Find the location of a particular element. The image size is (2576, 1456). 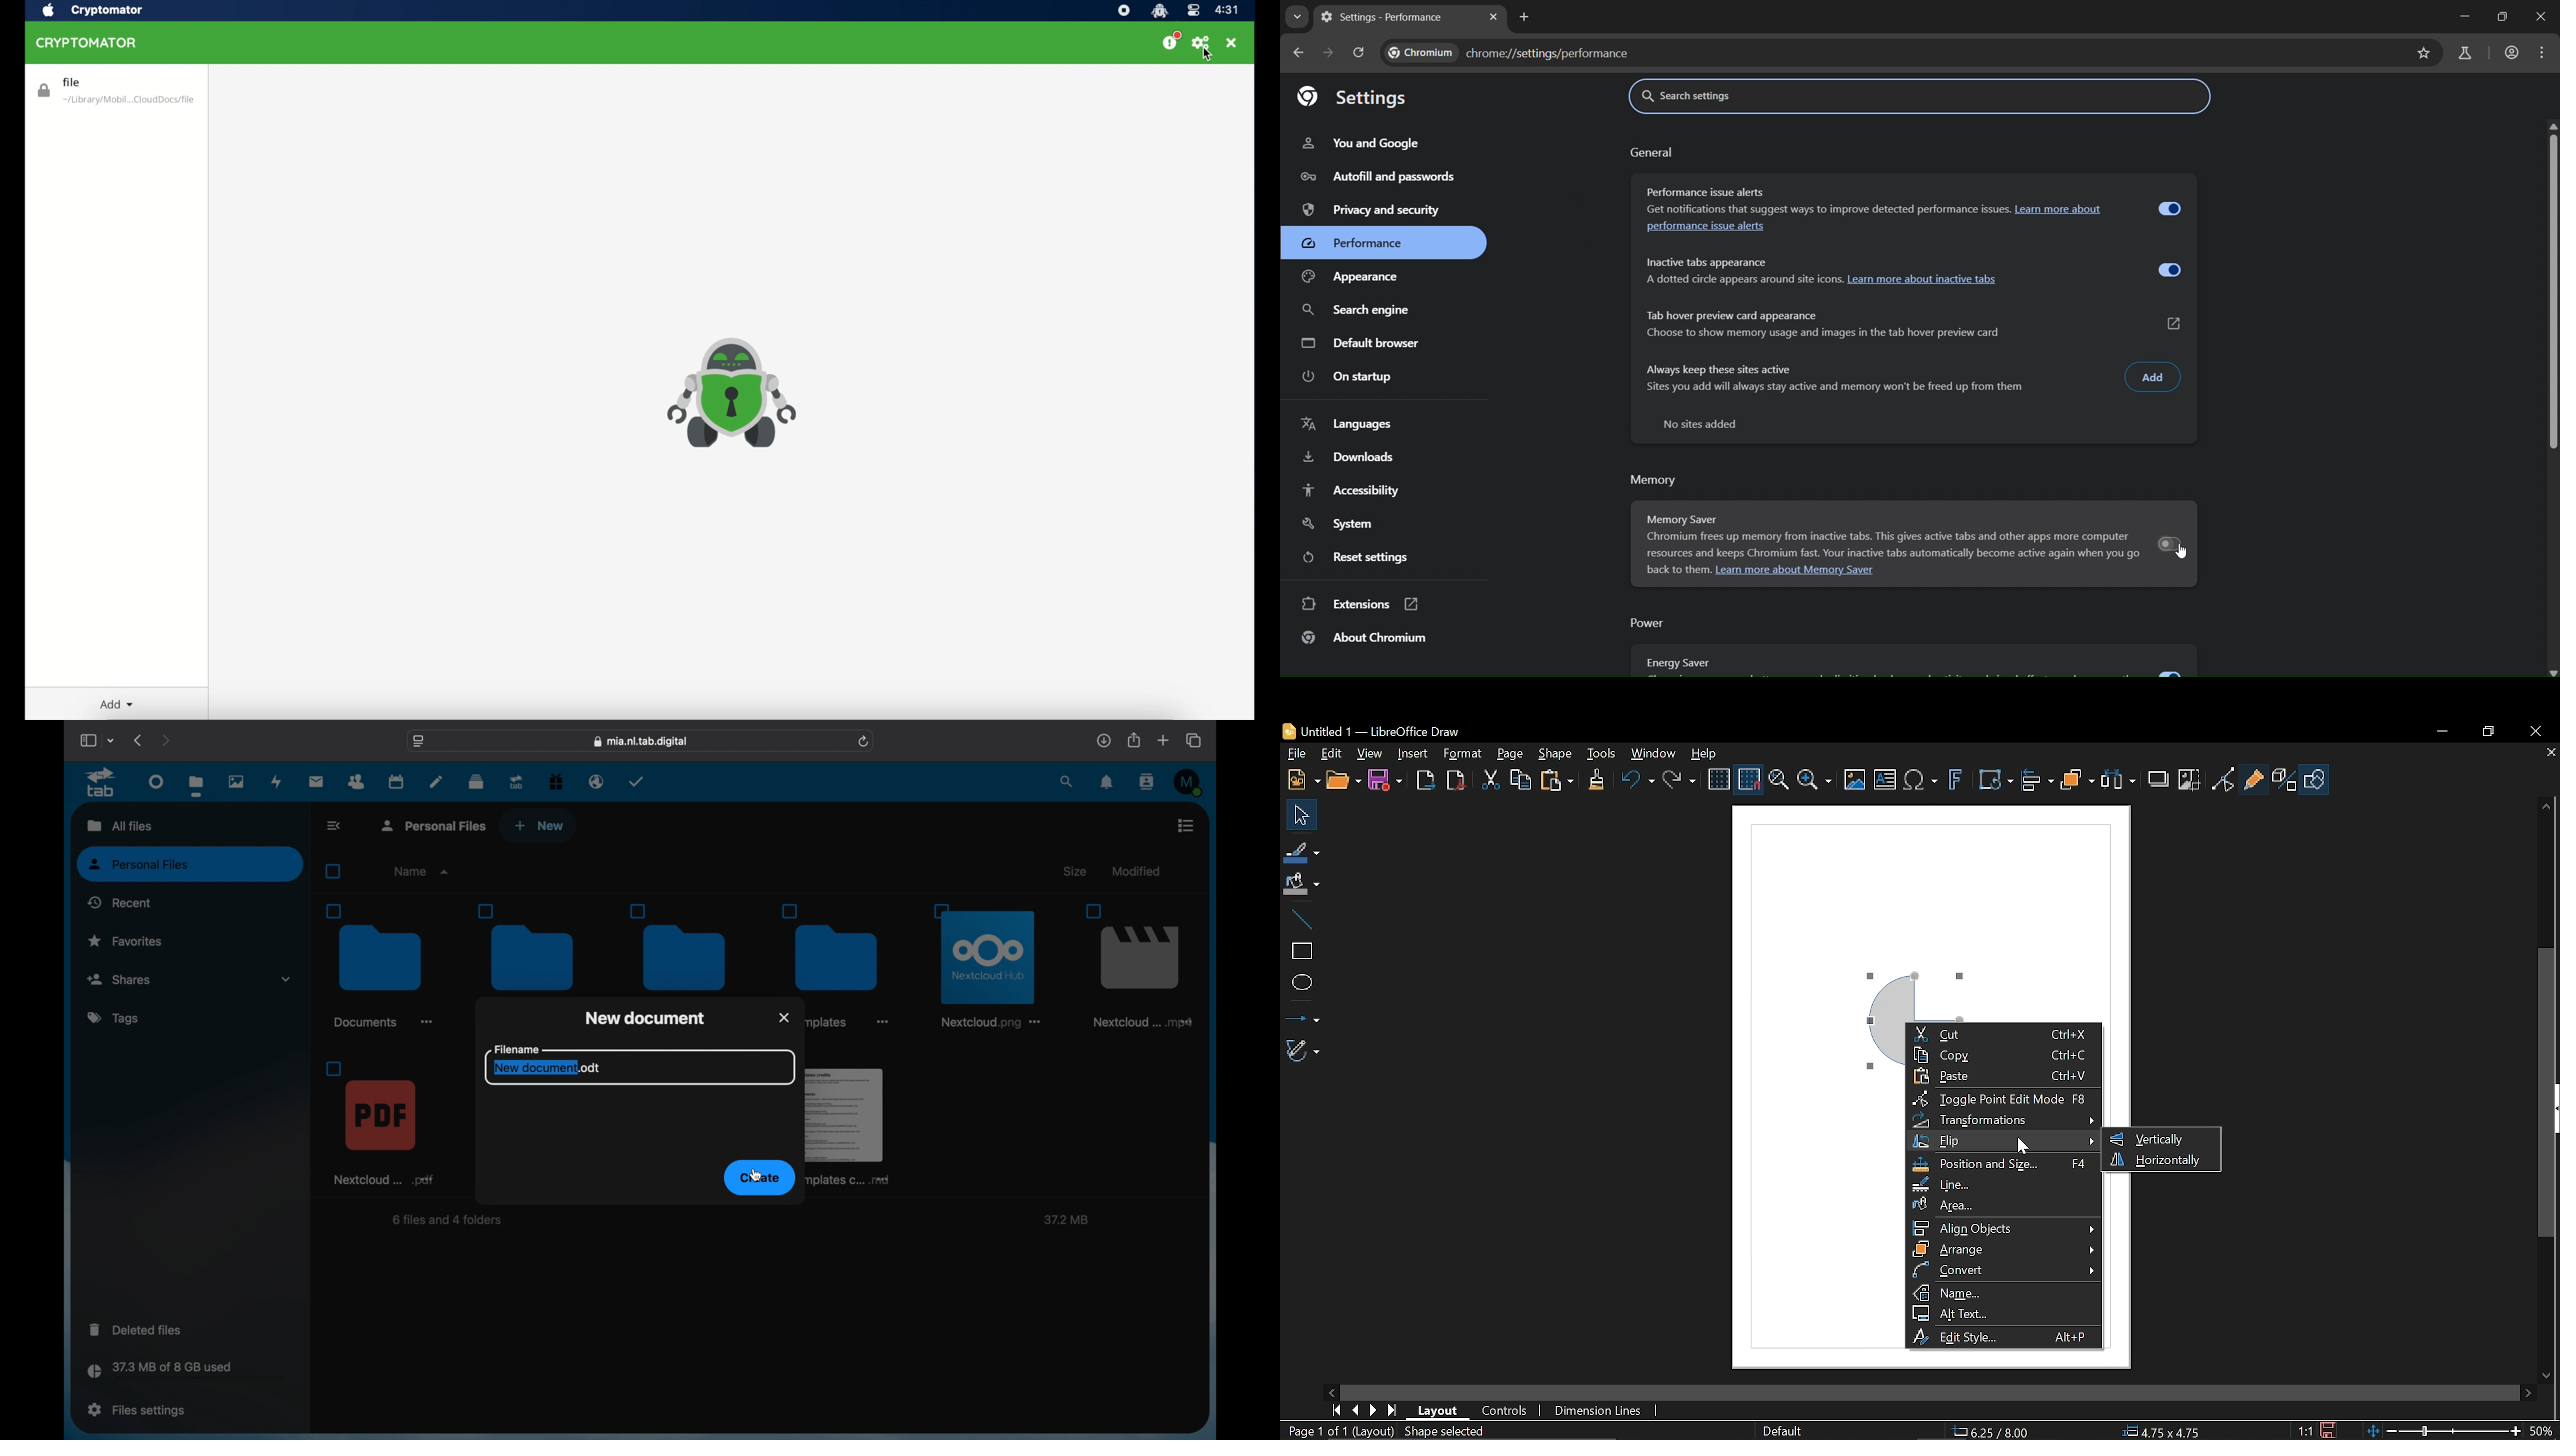

Change zoom is located at coordinates (2444, 1431).